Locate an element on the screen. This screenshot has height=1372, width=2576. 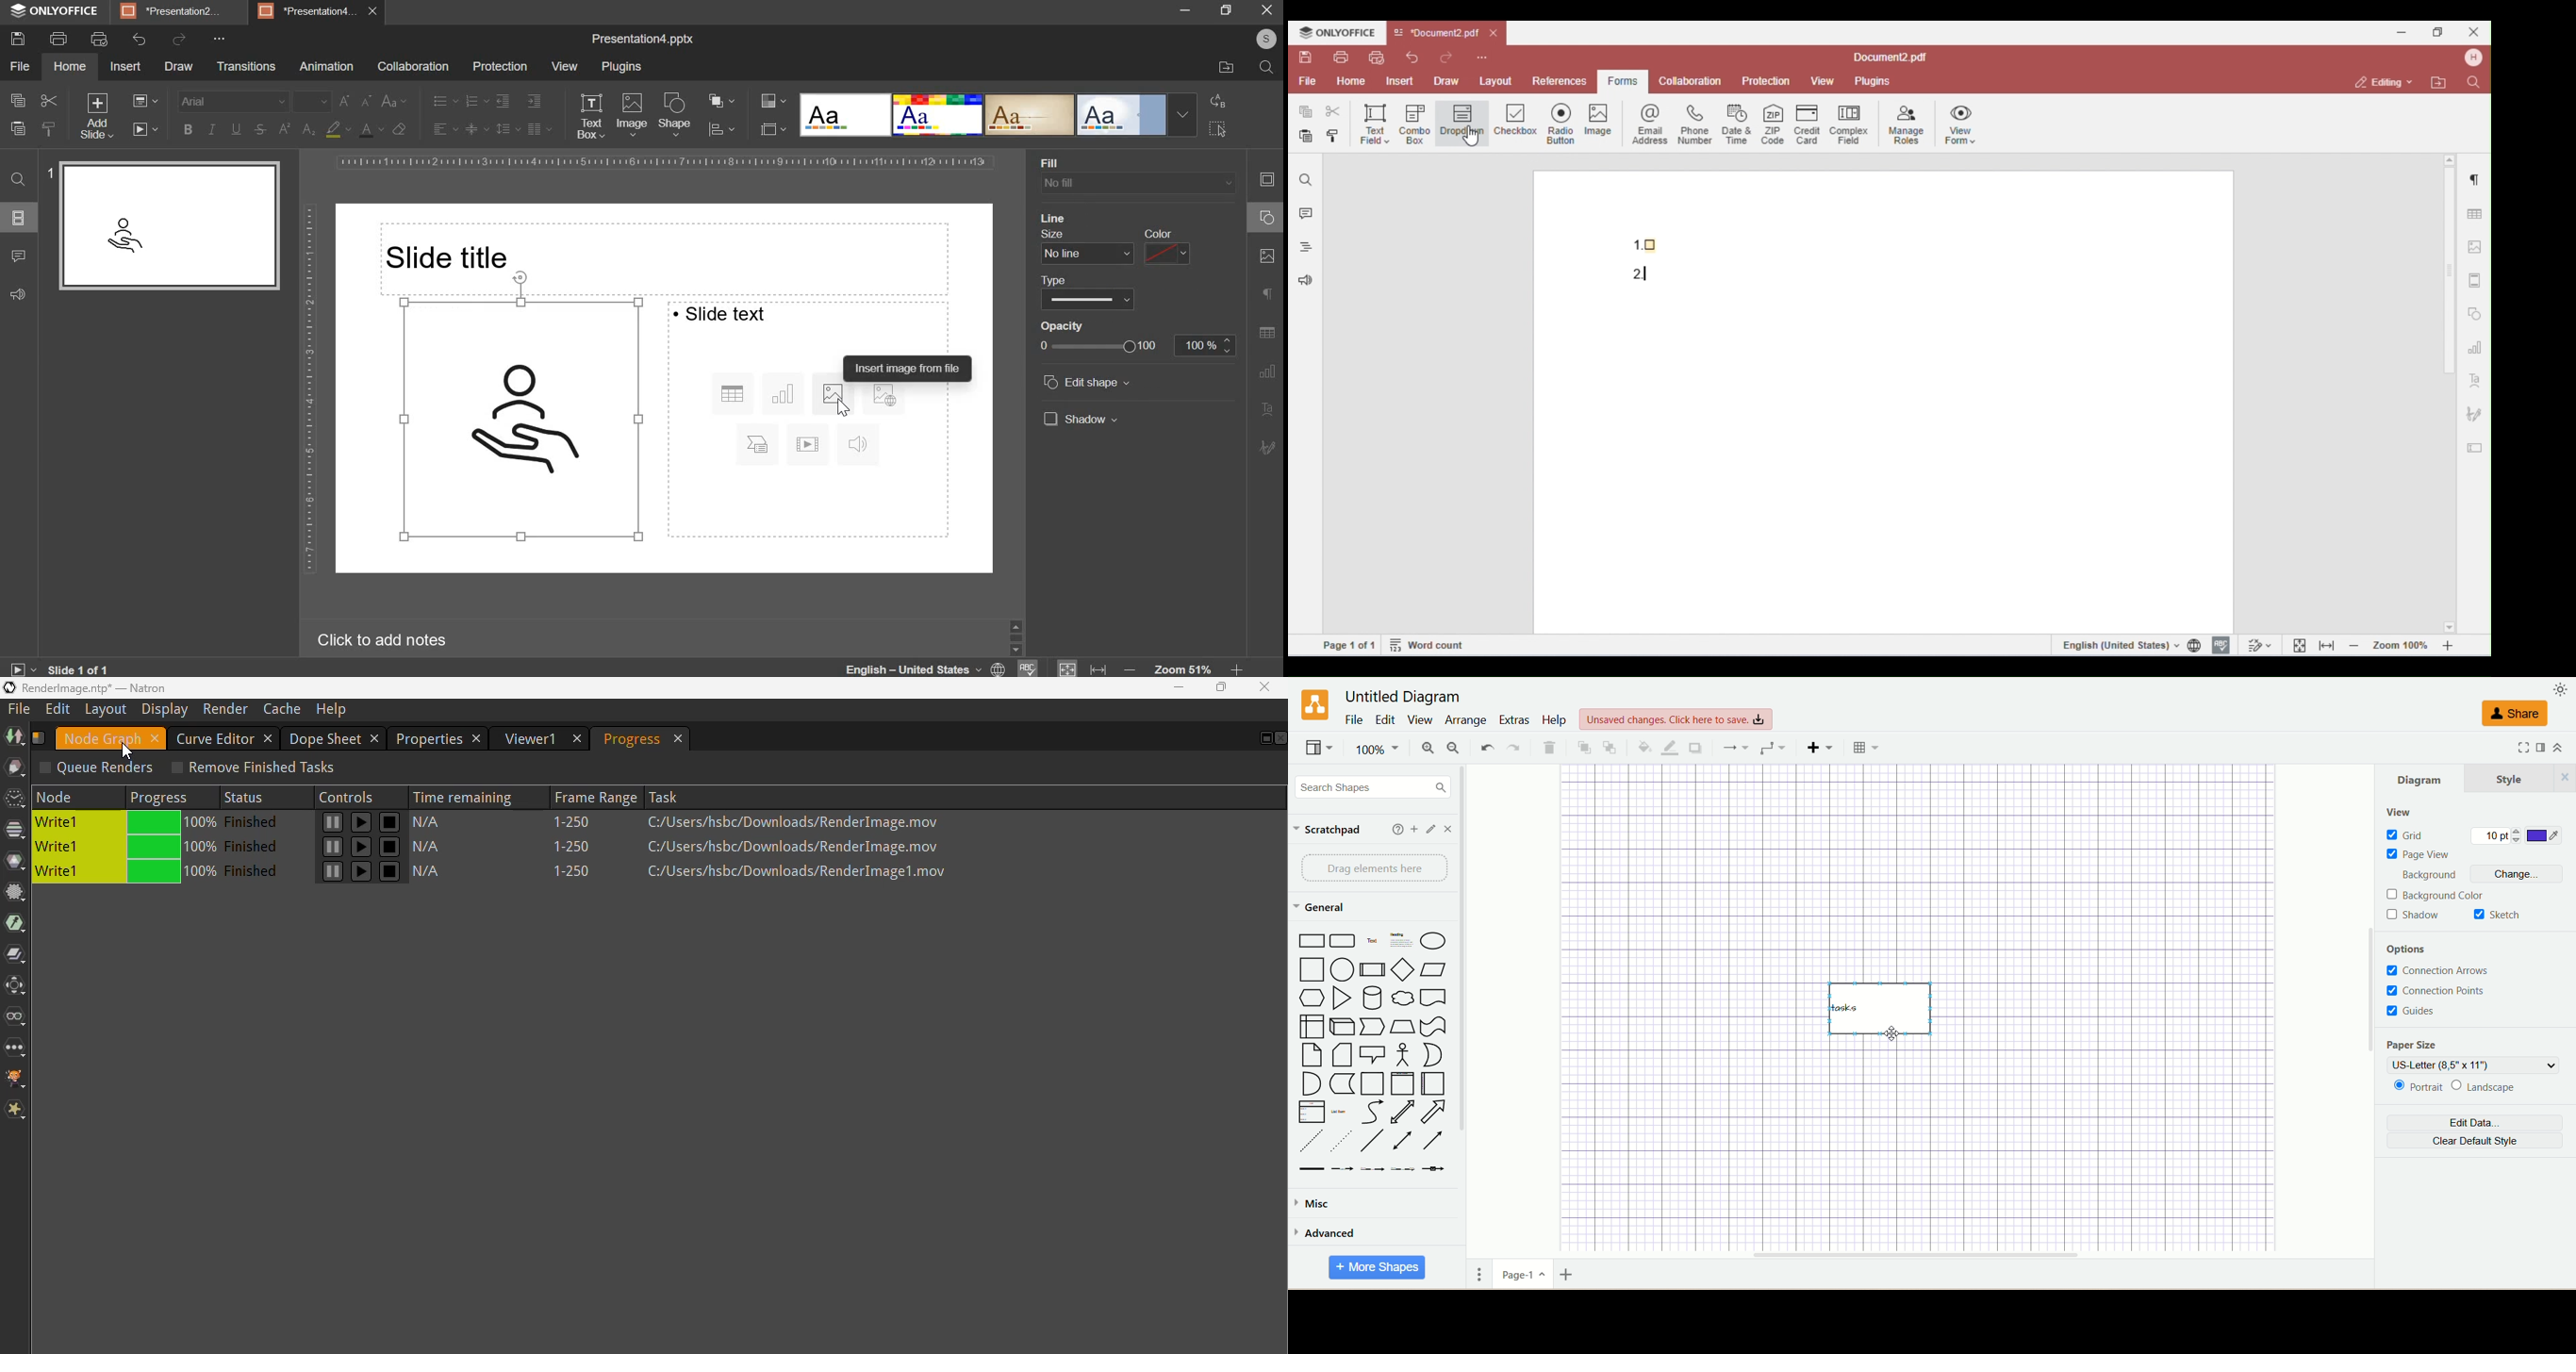
style is located at coordinates (2519, 779).